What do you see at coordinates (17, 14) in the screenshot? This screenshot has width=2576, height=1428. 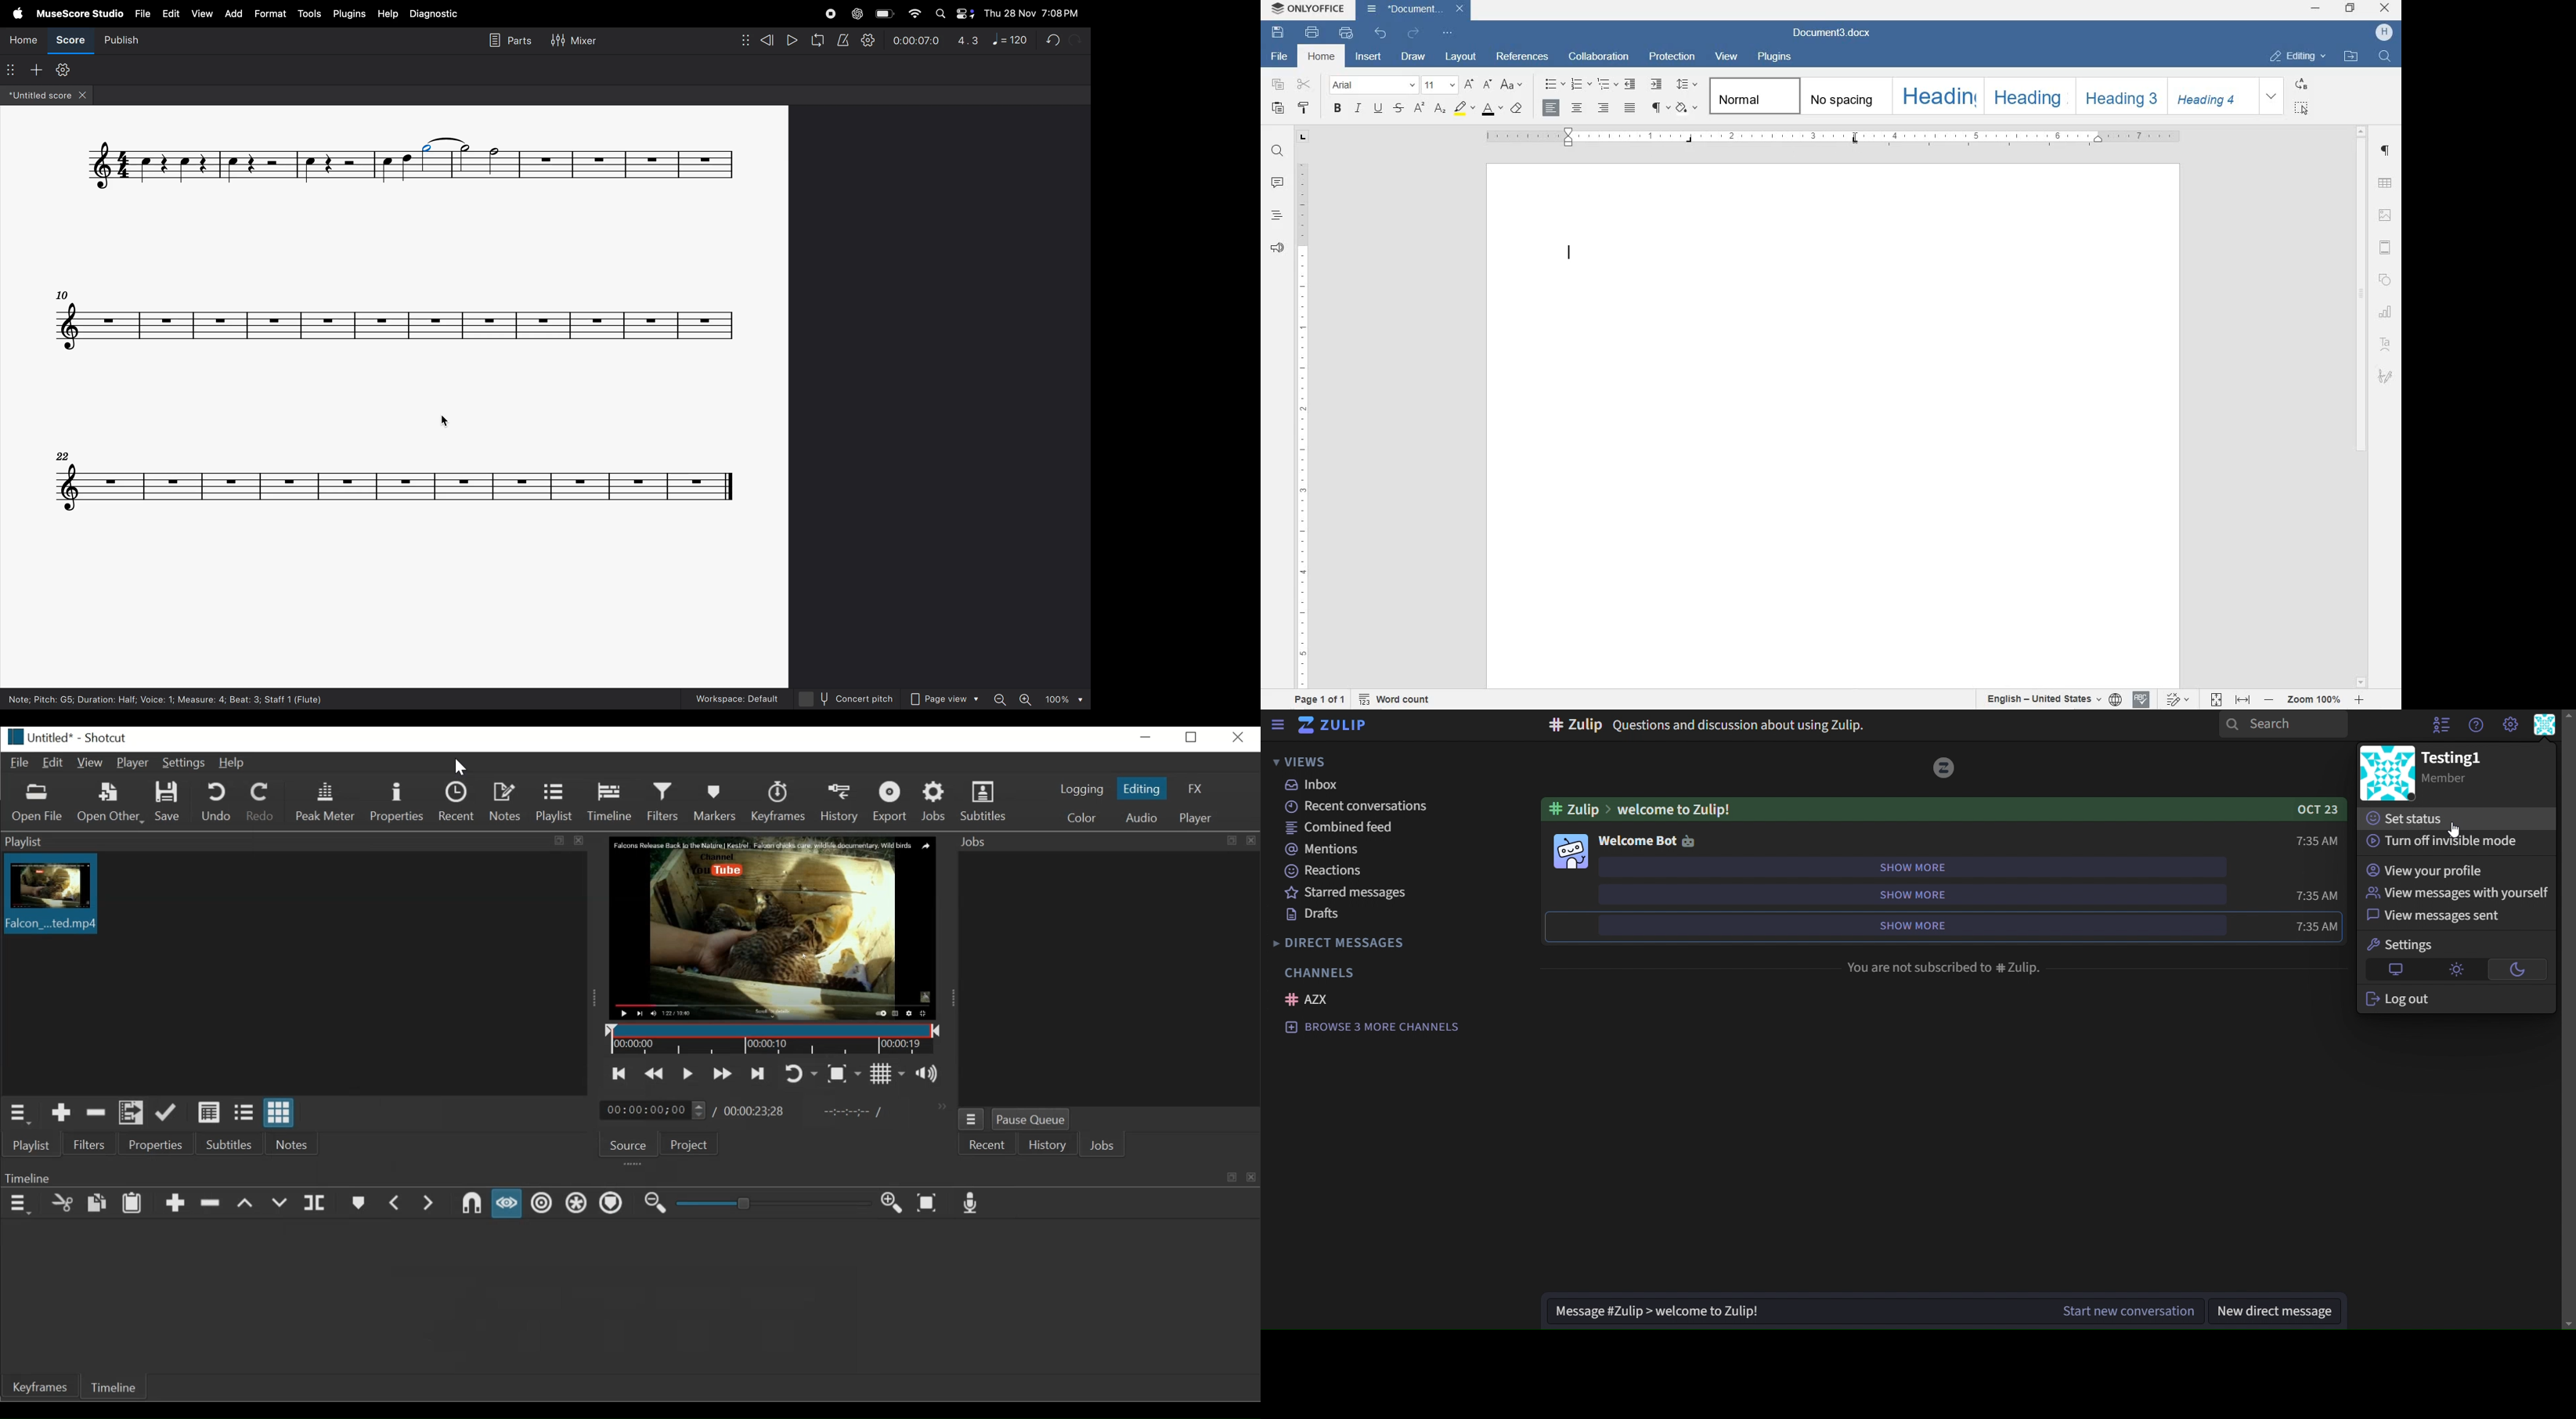 I see `apple menu` at bounding box center [17, 14].